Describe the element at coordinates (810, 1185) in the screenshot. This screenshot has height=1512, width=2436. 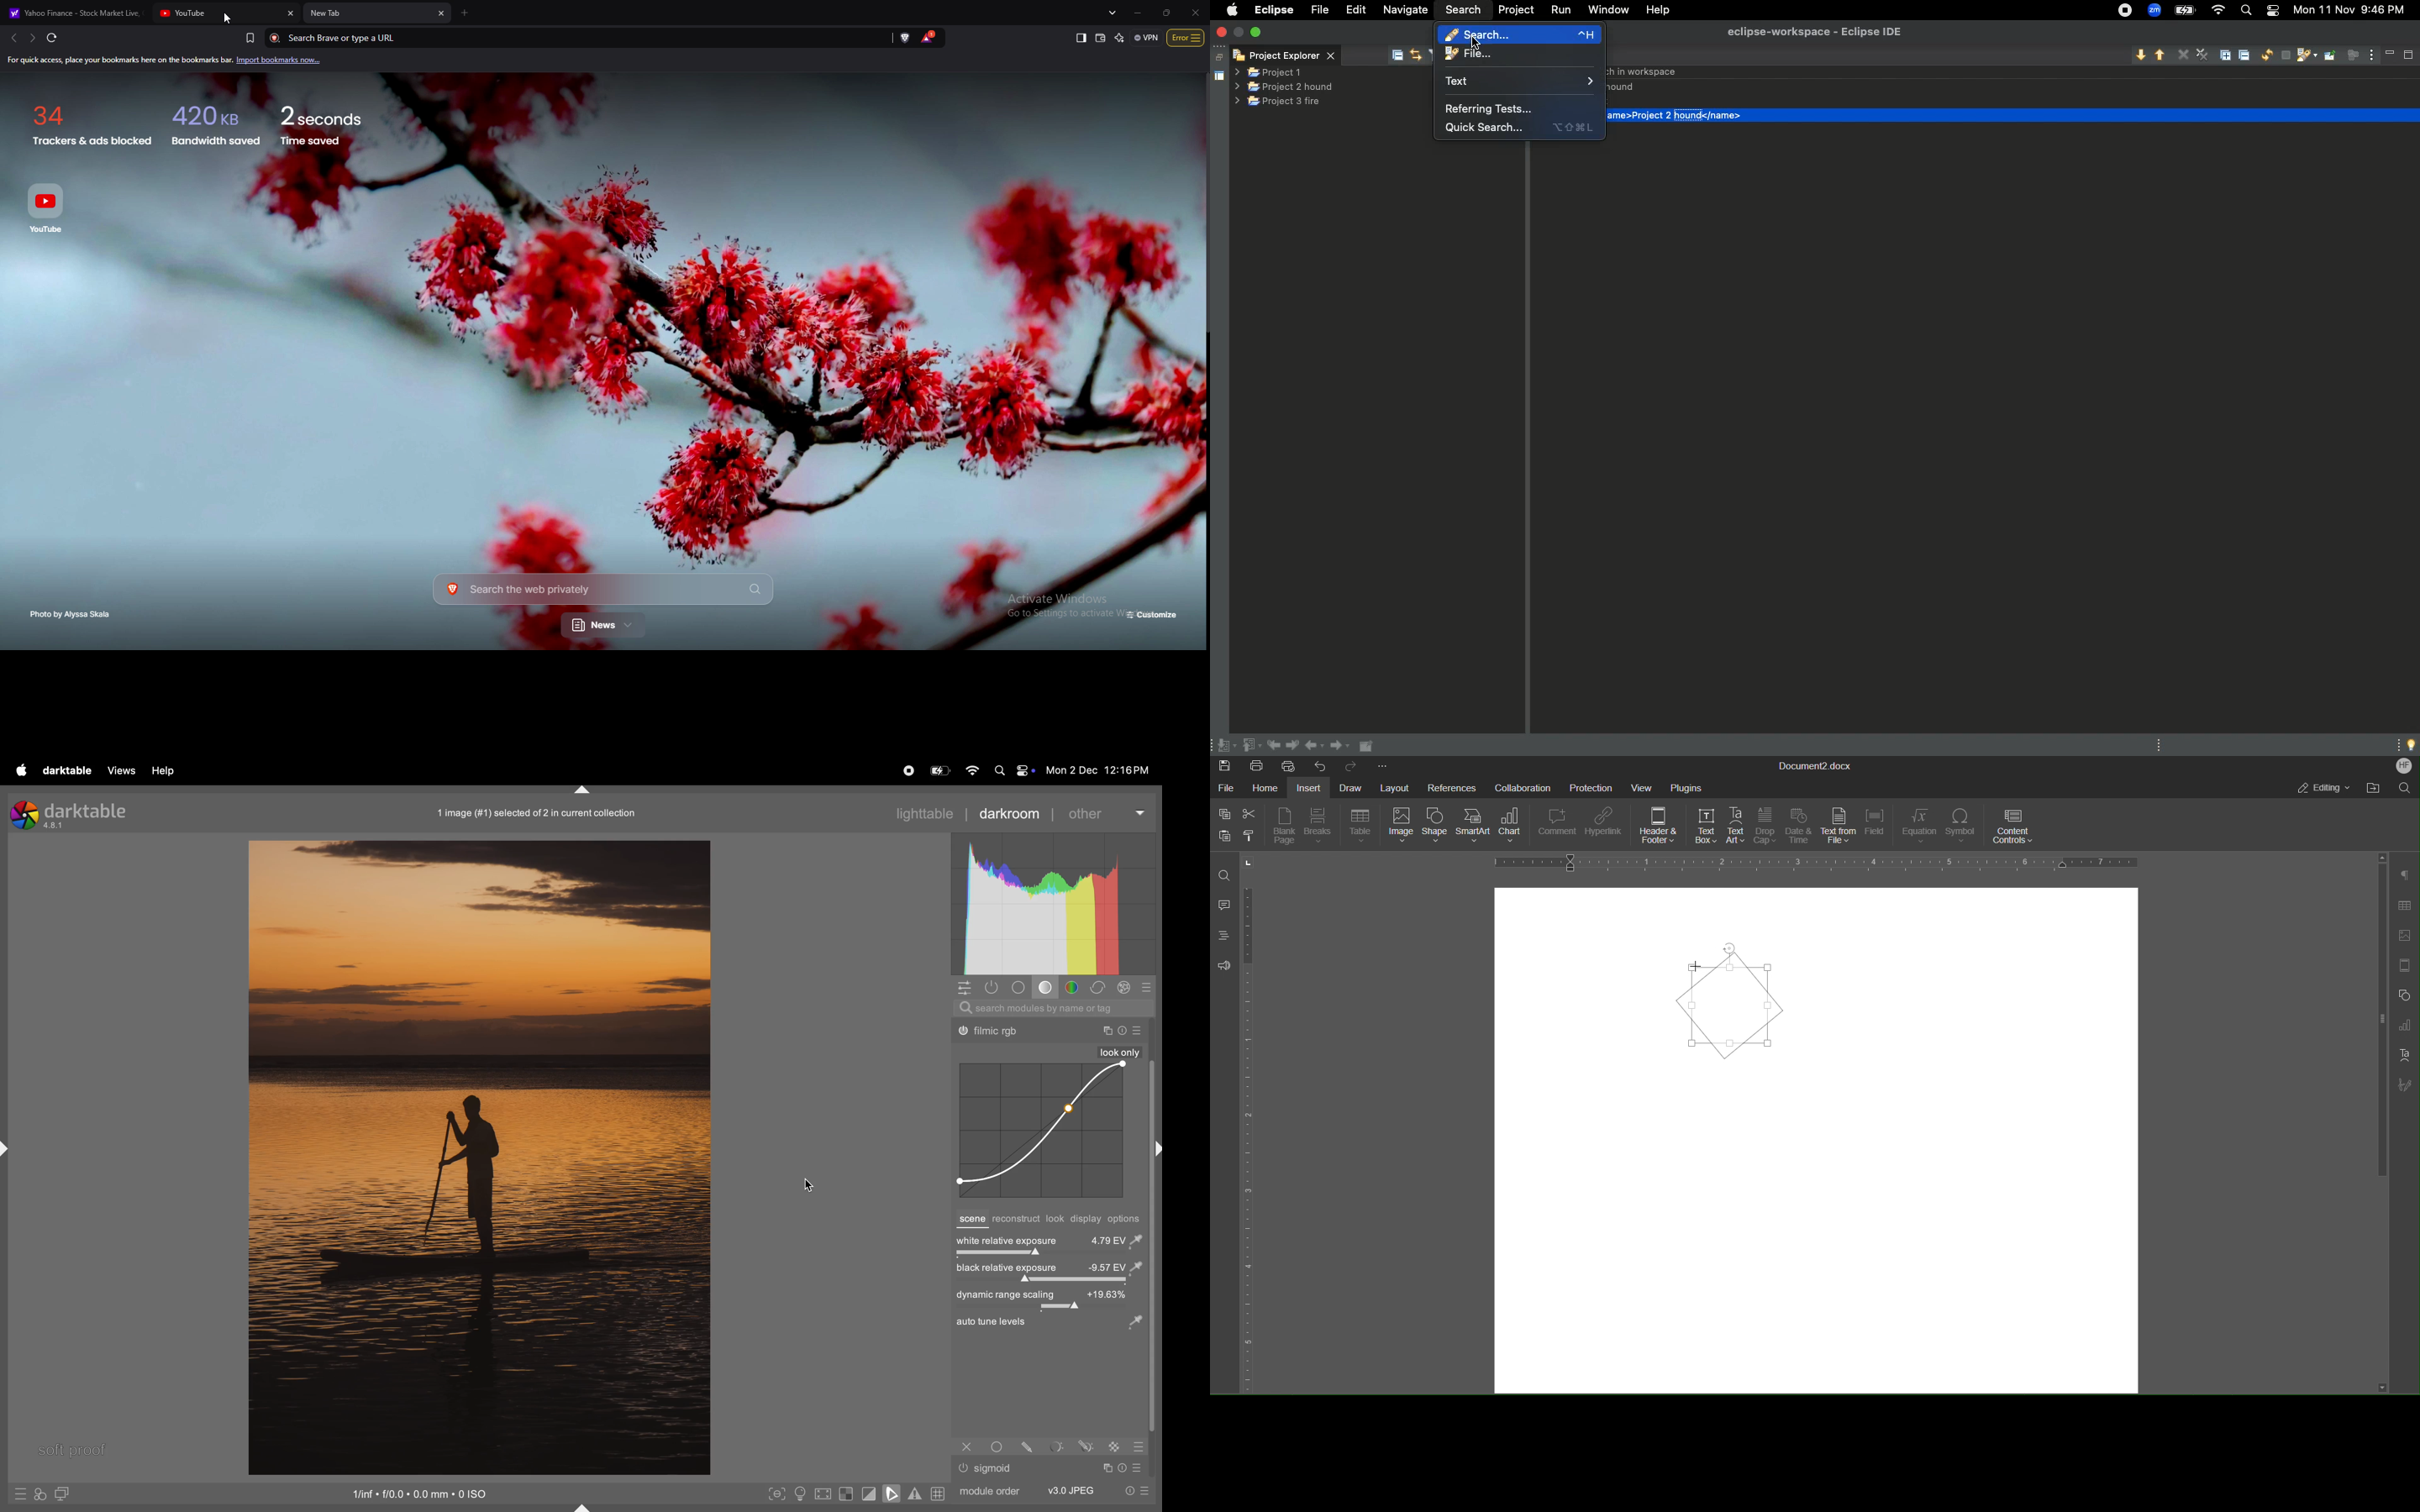
I see `cursor` at that location.